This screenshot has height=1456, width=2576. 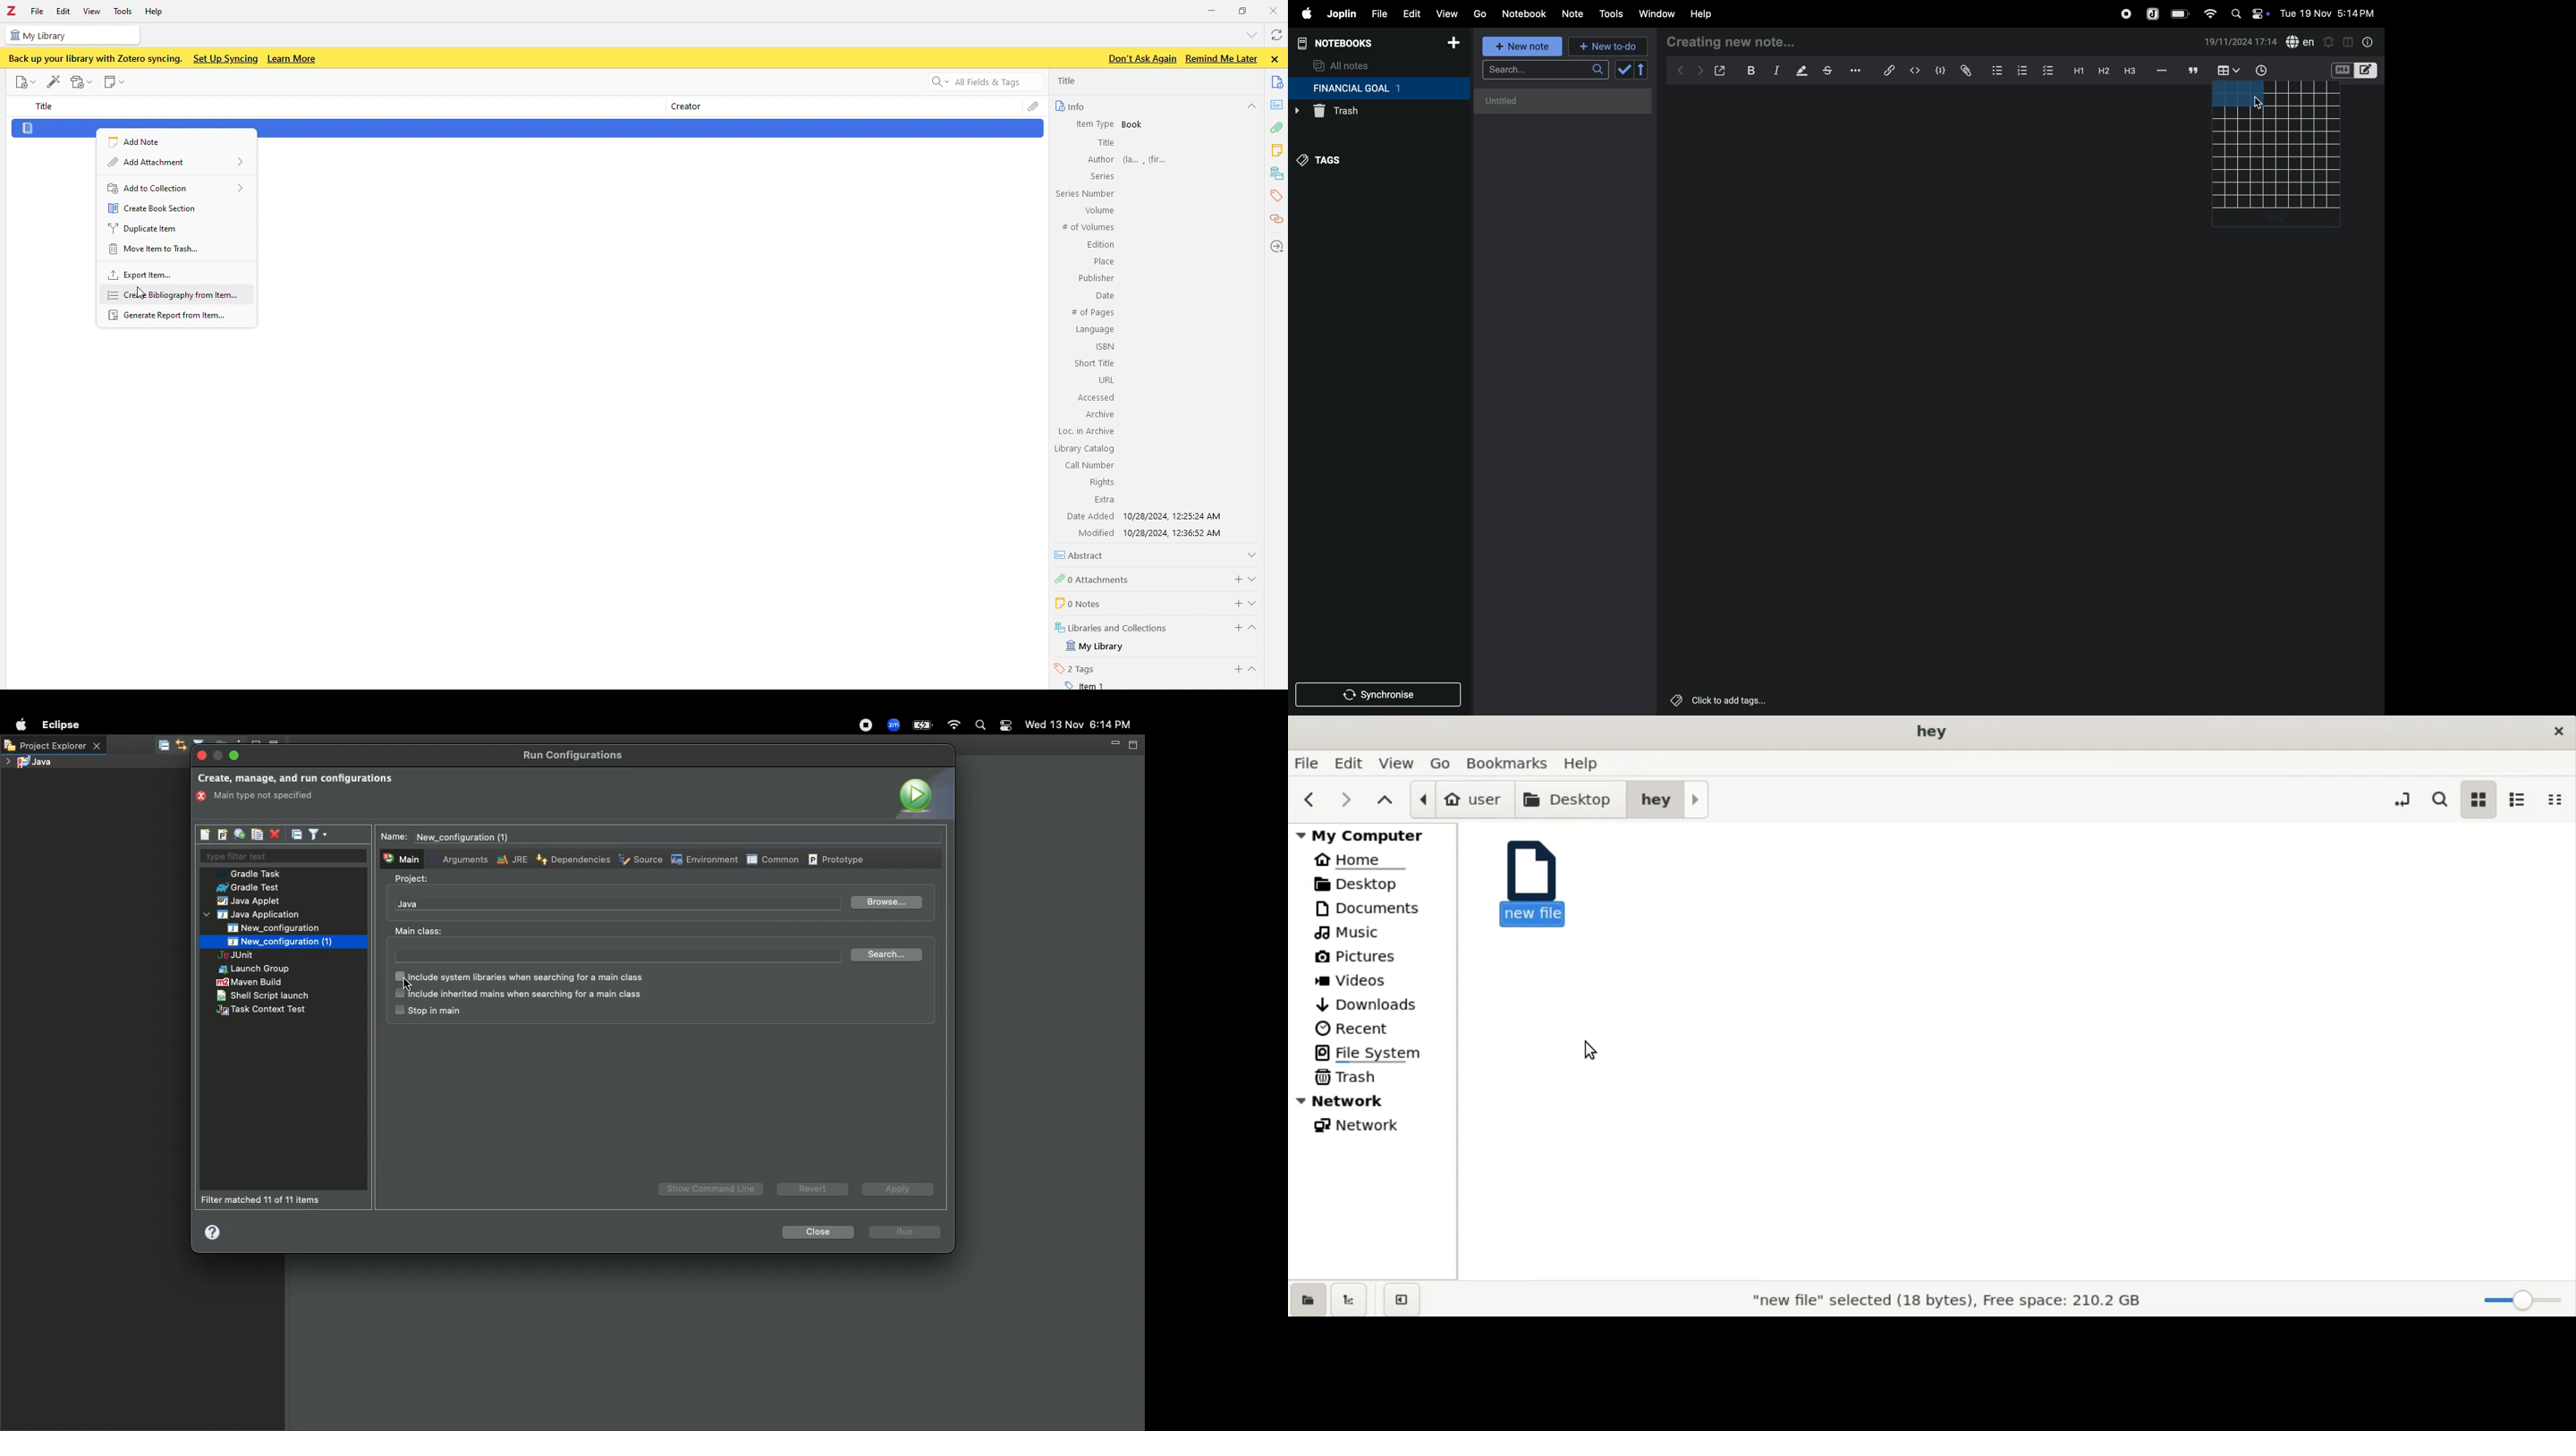 I want to click on Info, so click(x=1069, y=106).